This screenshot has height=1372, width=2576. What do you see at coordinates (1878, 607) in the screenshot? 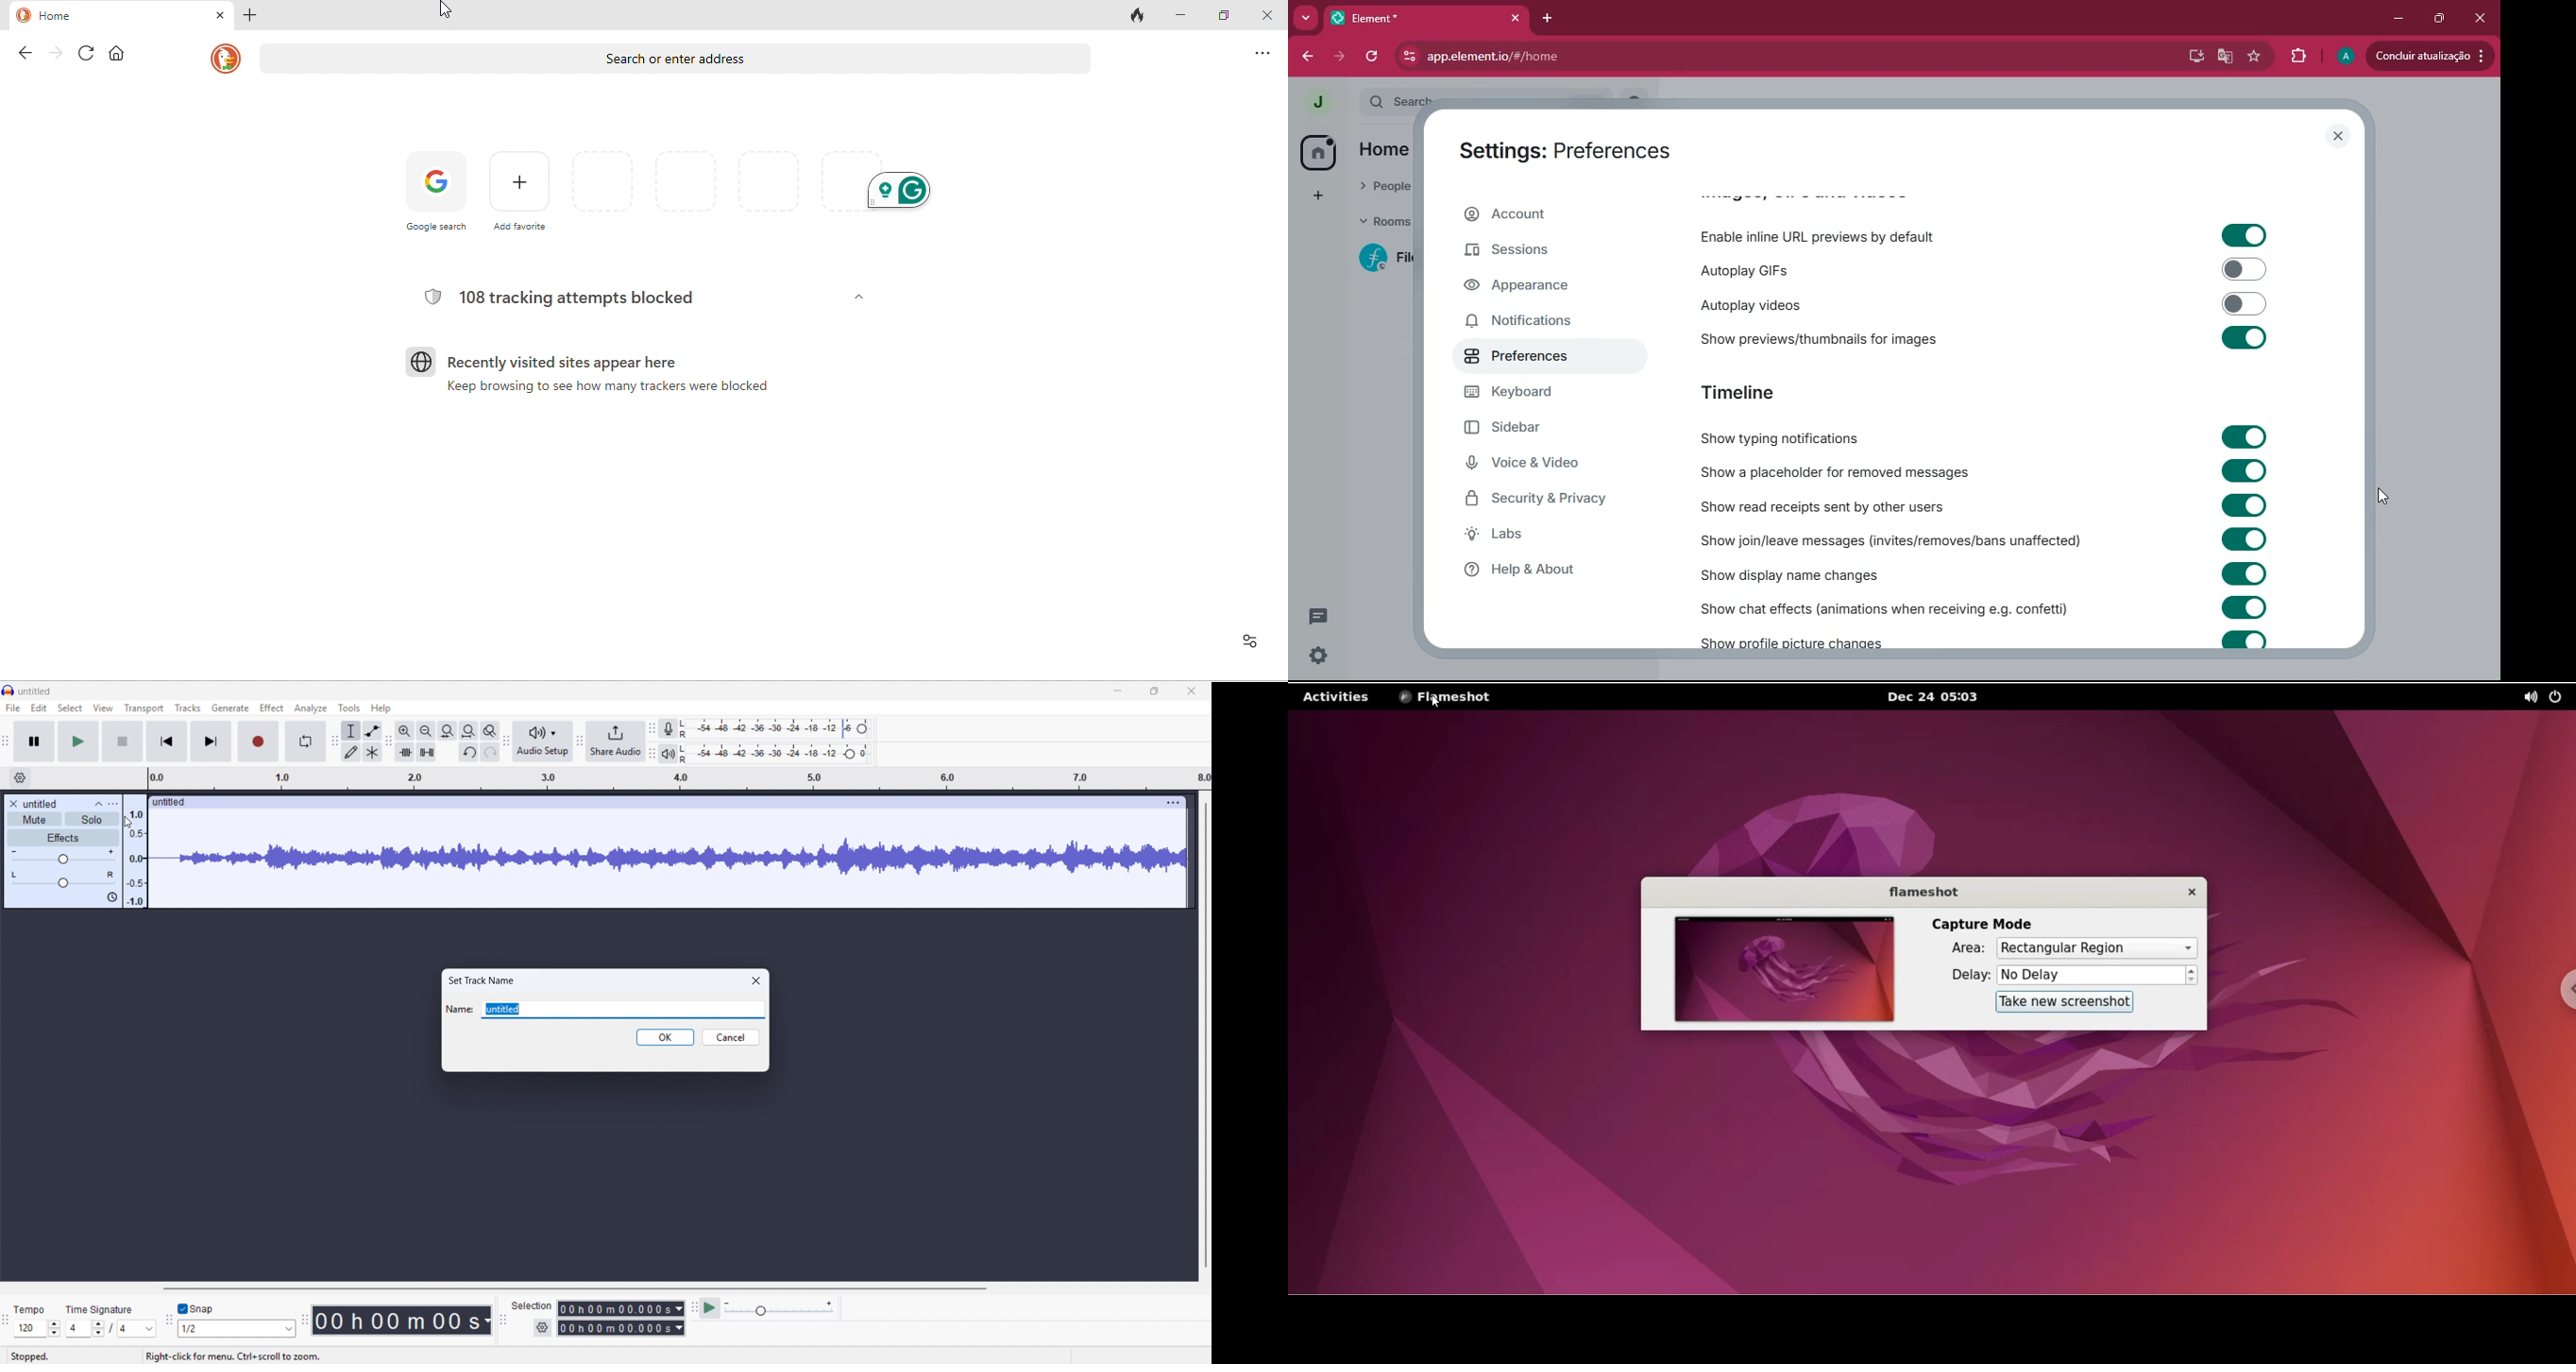
I see `show chat effects (animations when receiving e.g. confetti)` at bounding box center [1878, 607].